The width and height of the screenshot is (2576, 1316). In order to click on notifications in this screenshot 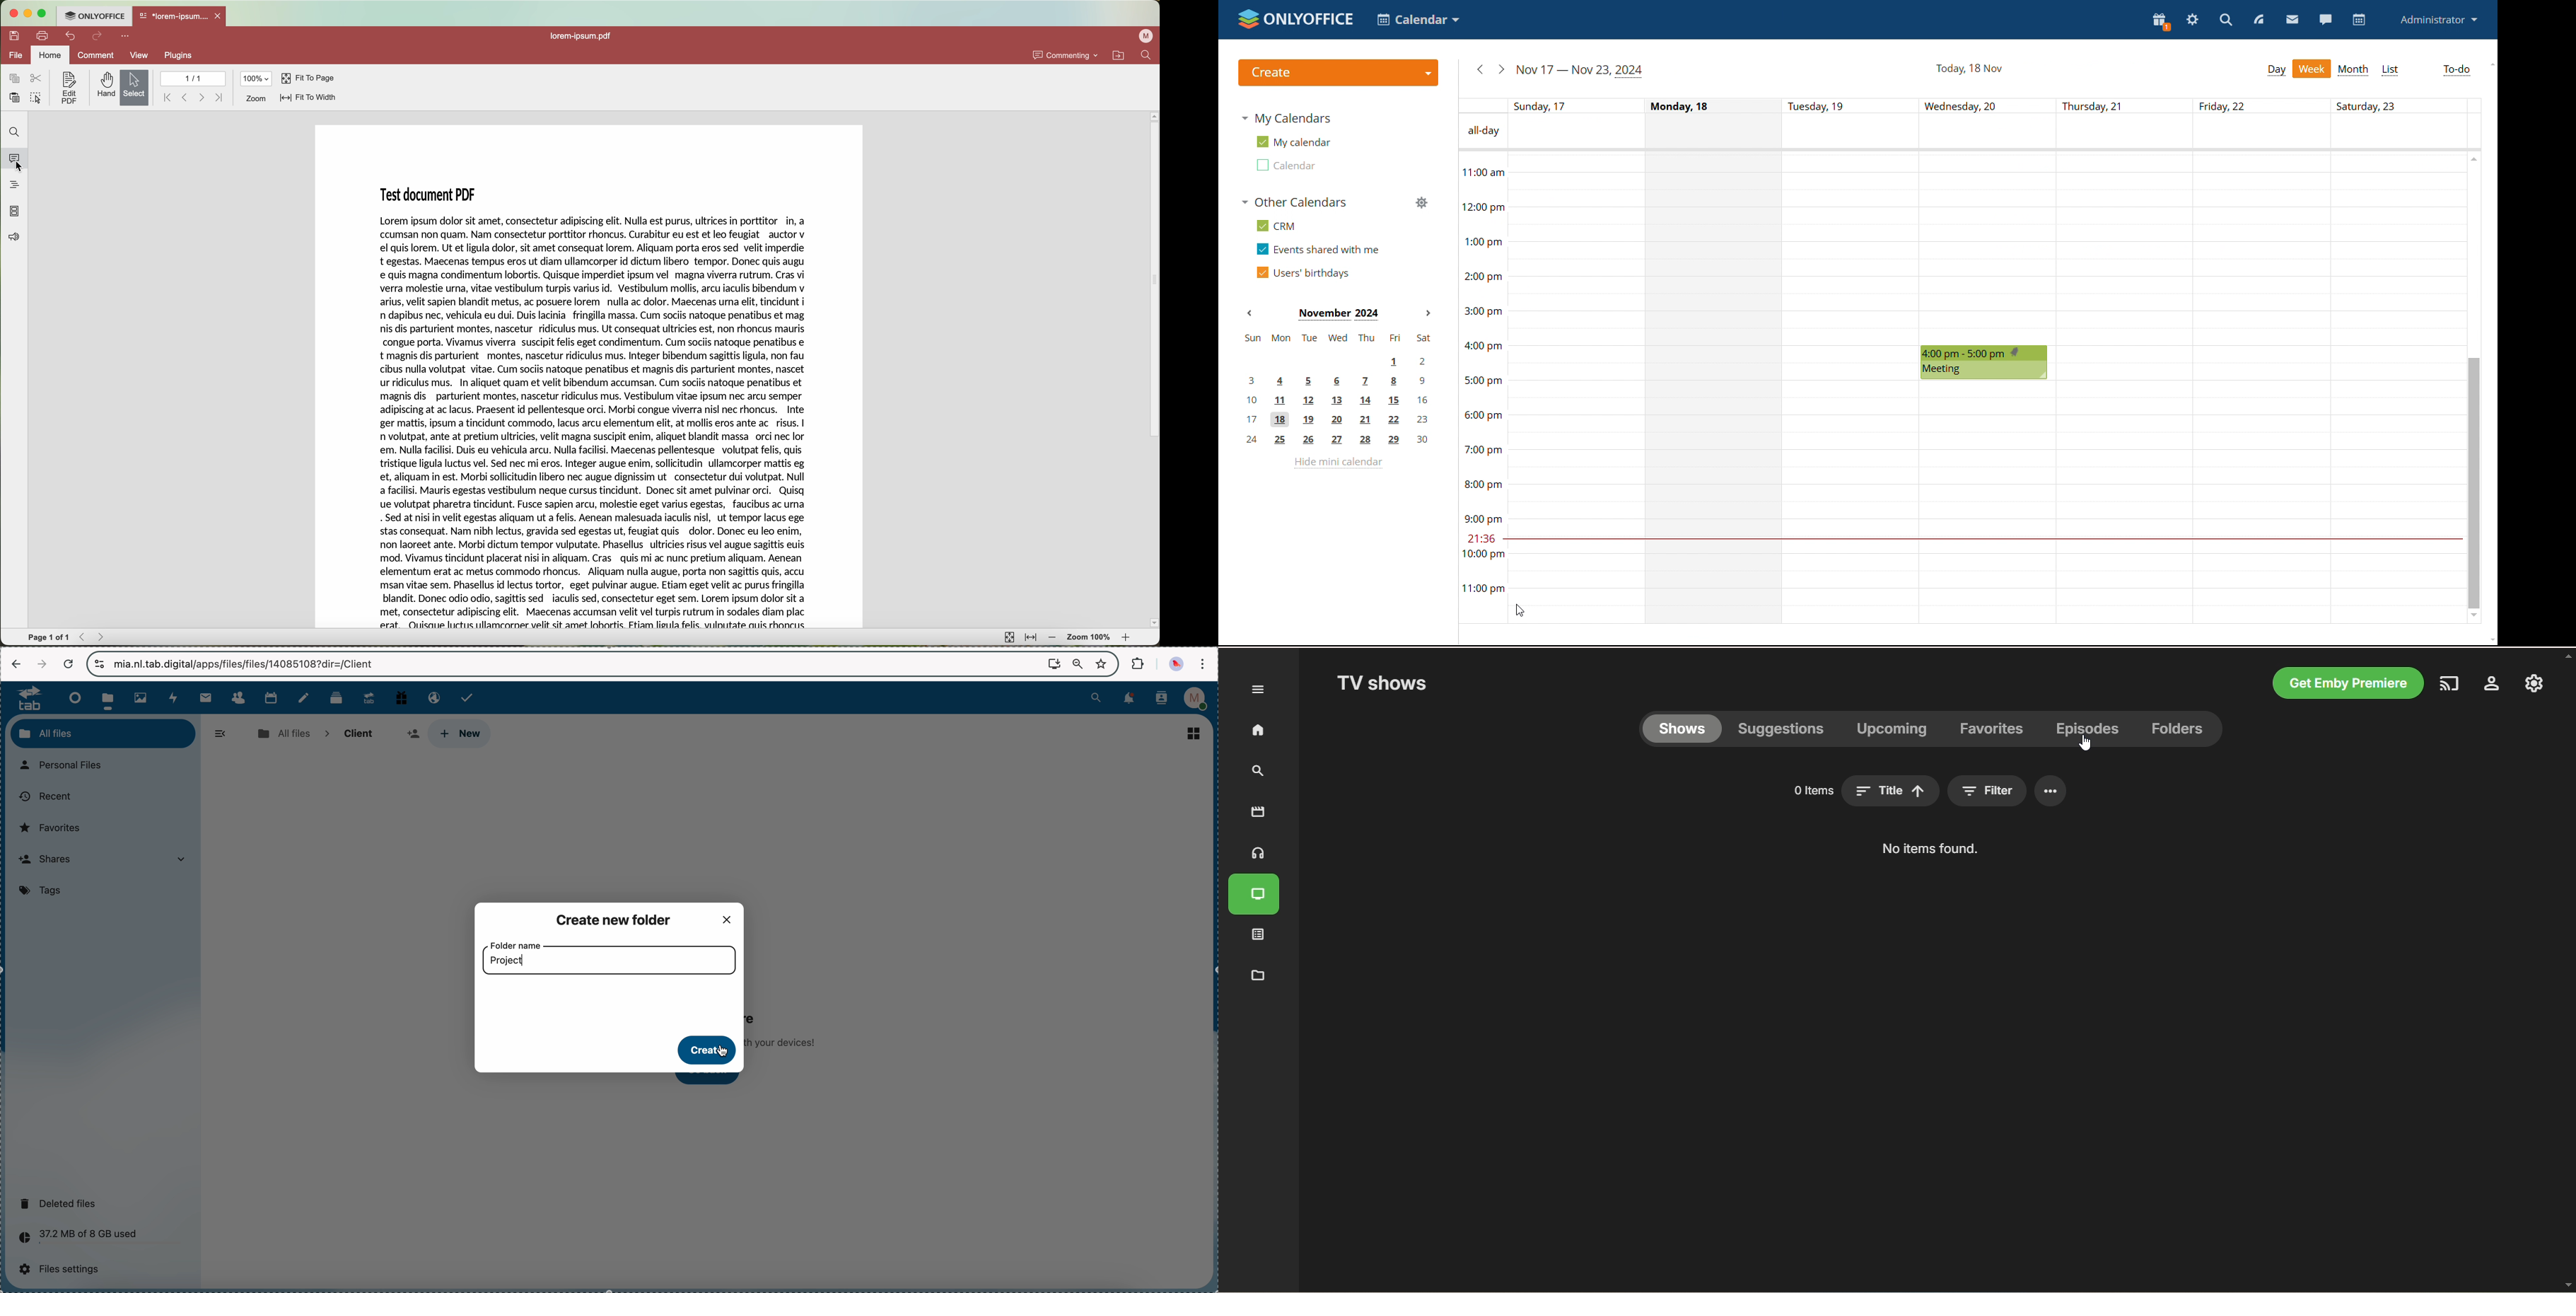, I will do `click(1127, 699)`.